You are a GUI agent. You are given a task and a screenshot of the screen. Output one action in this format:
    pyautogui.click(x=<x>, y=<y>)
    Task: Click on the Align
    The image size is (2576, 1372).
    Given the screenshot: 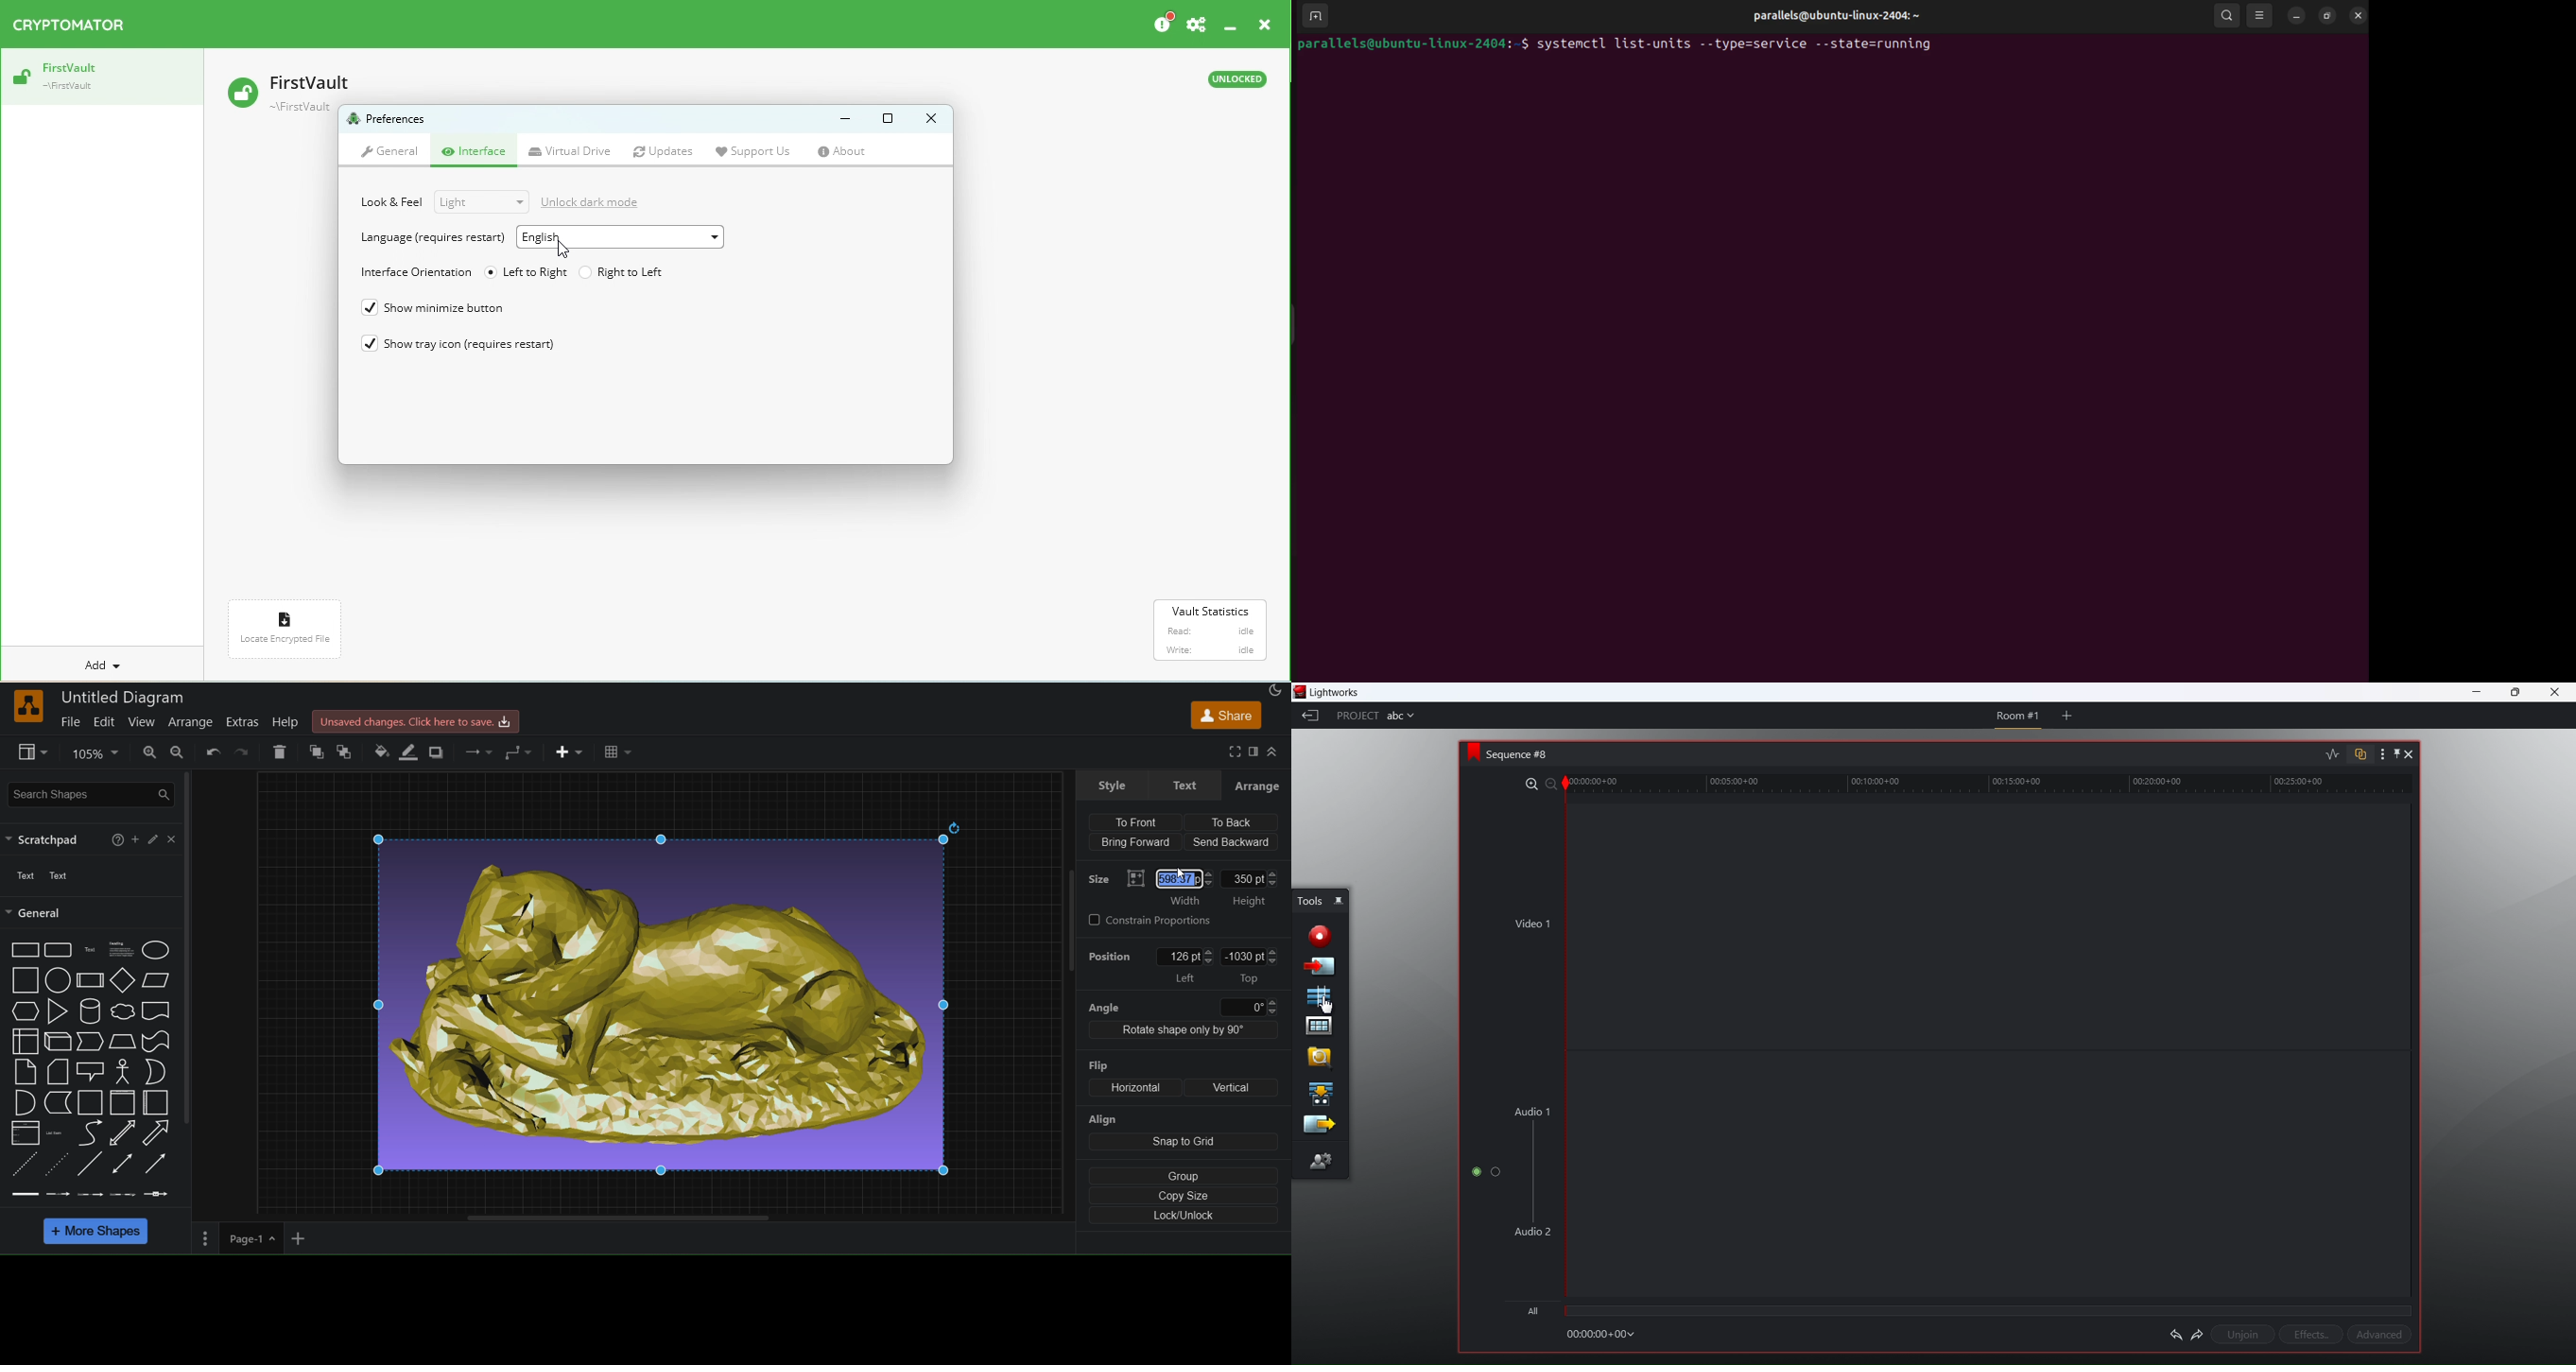 What is the action you would take?
    pyautogui.click(x=1104, y=1120)
    